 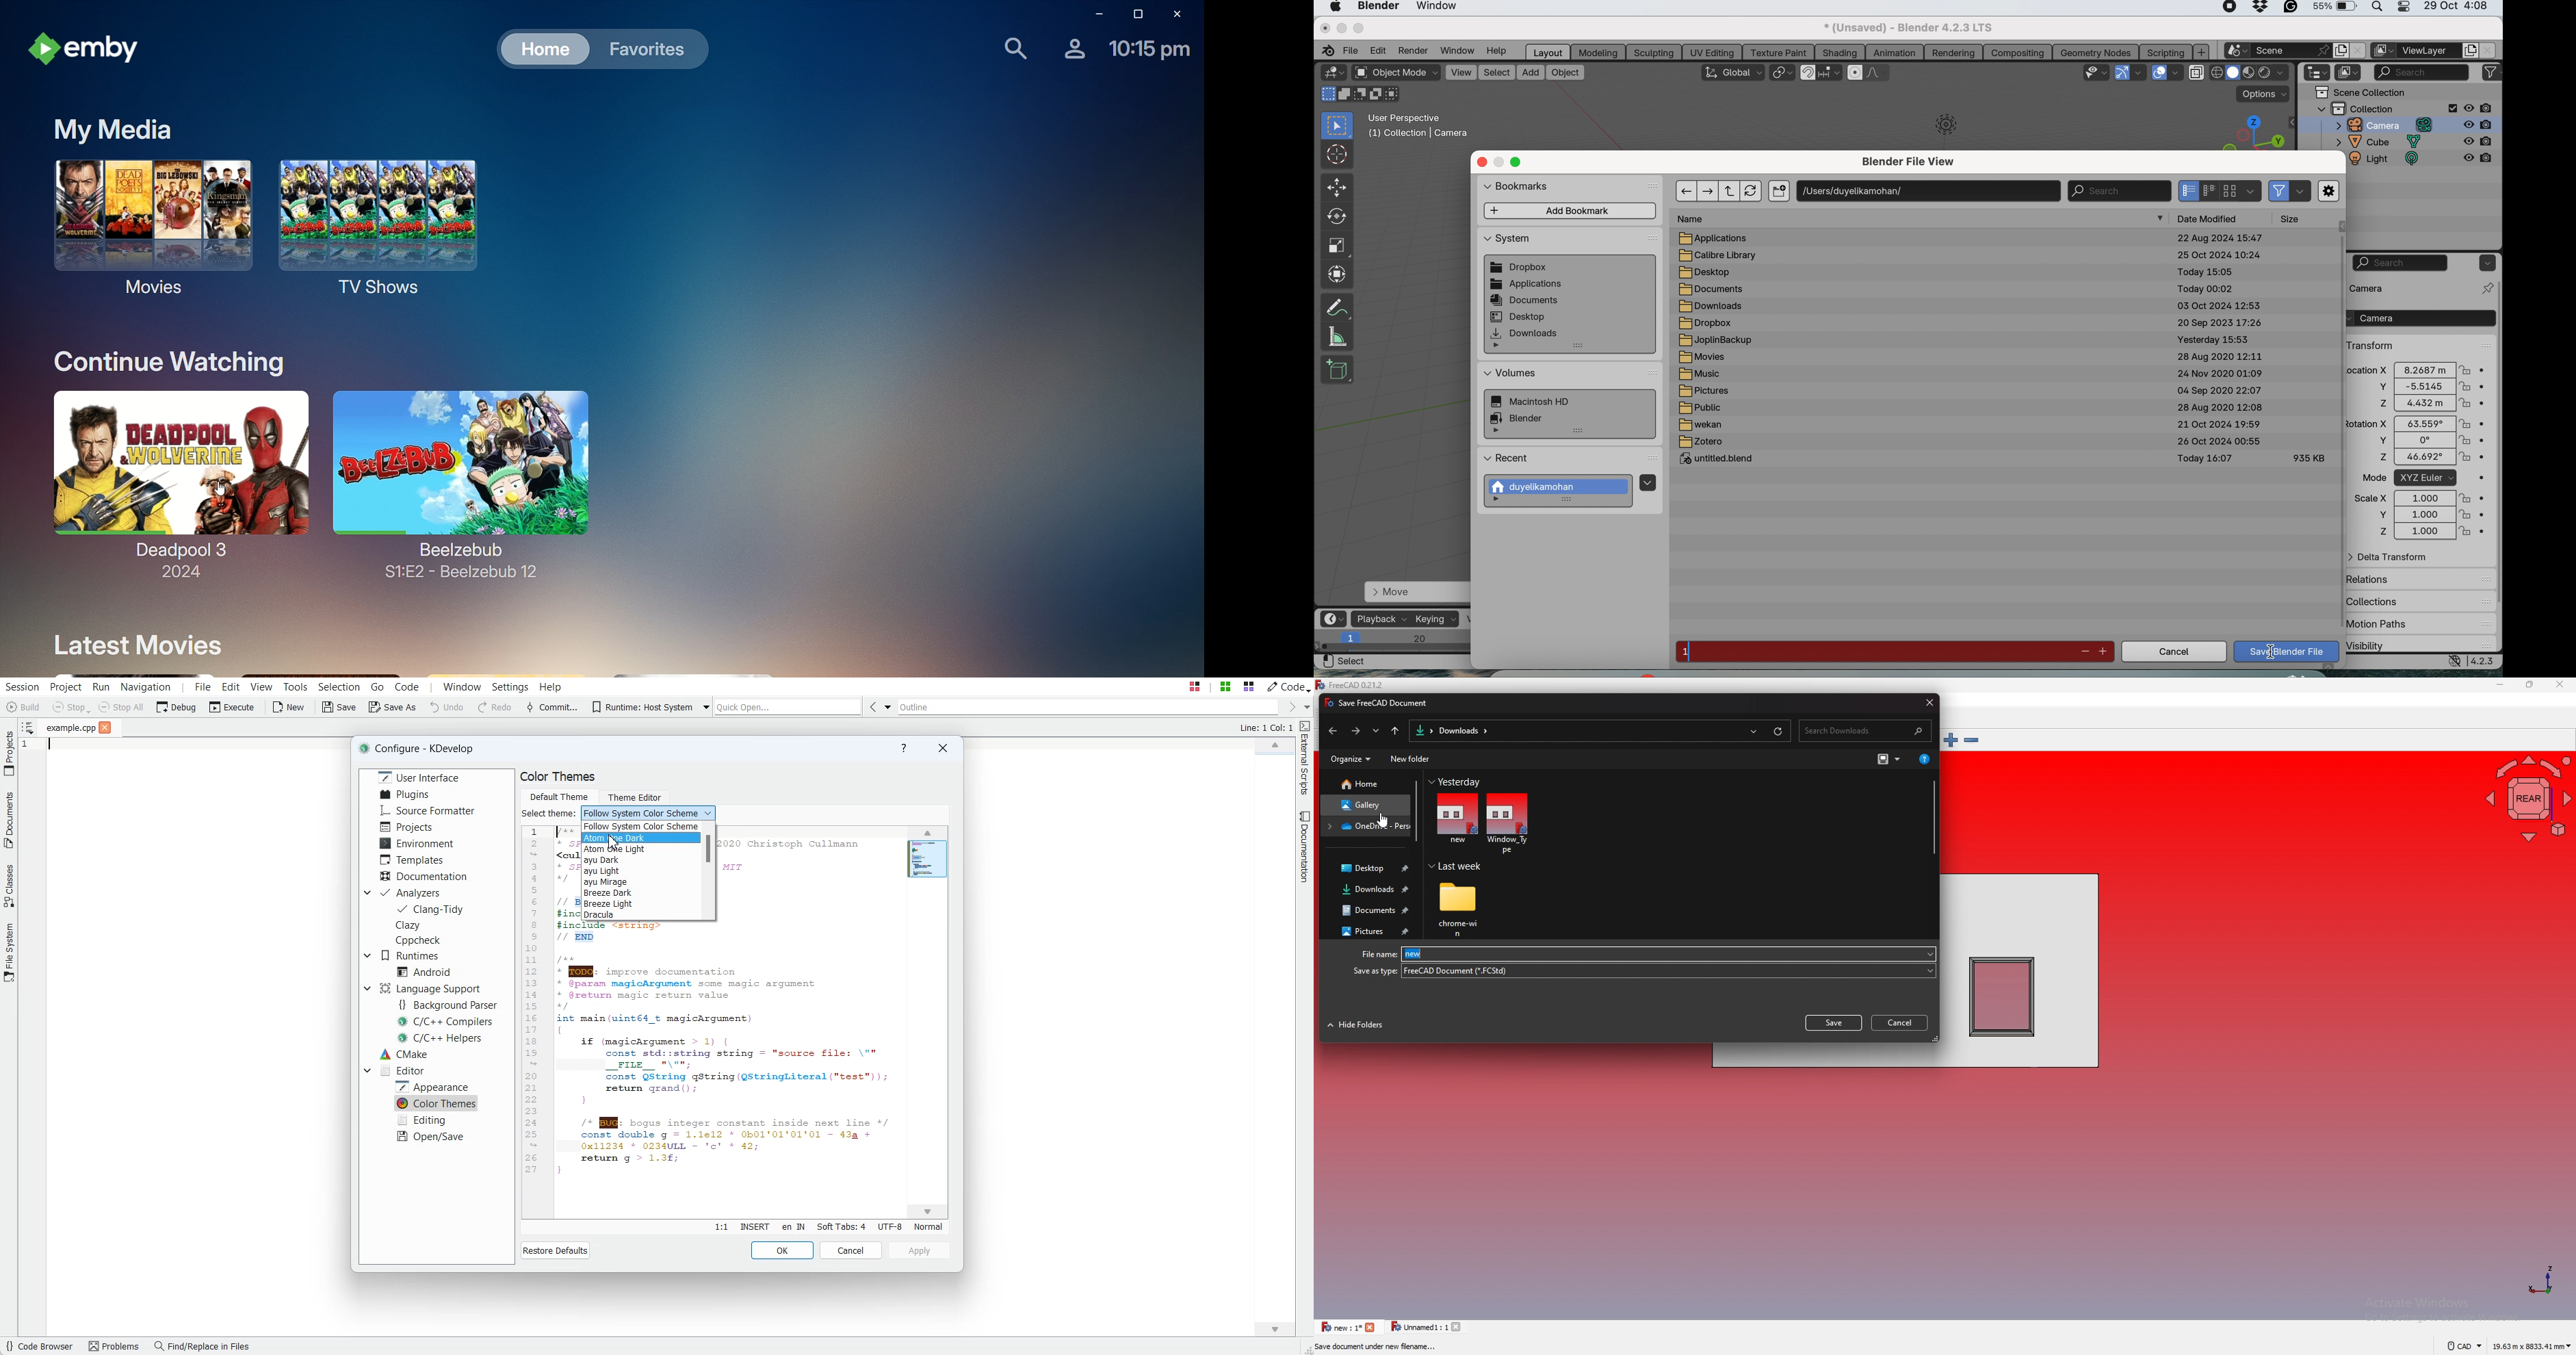 I want to click on delta transform, so click(x=2395, y=558).